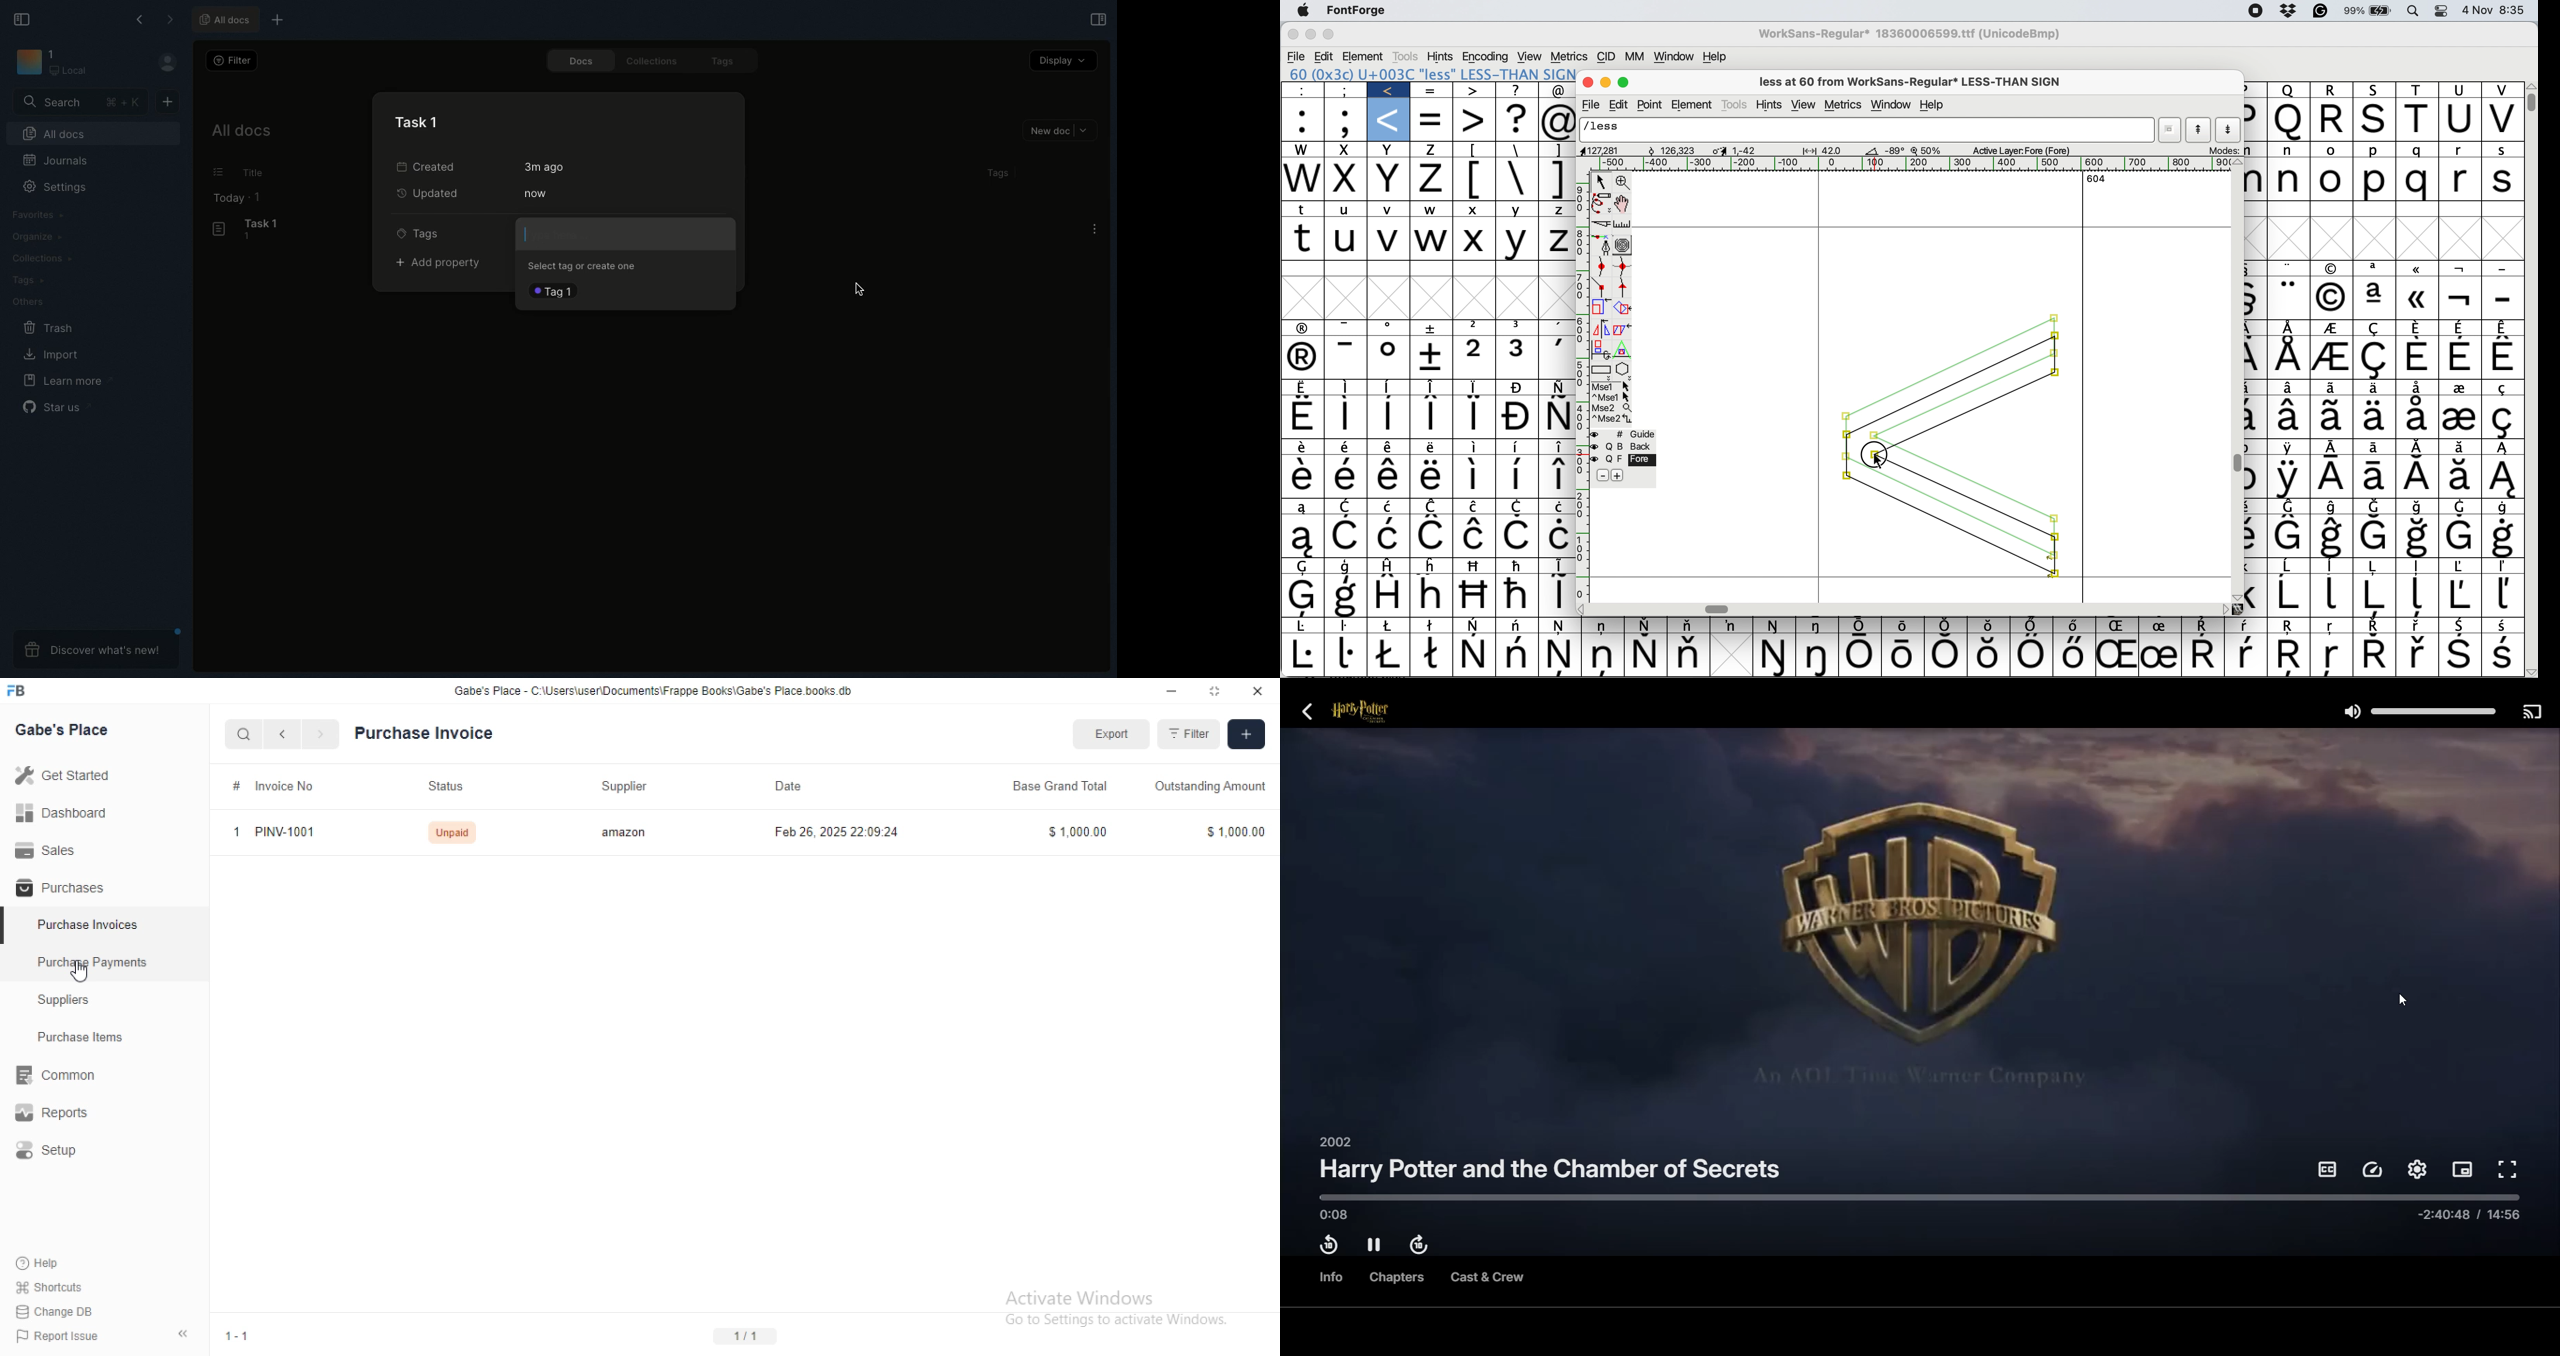 This screenshot has width=2576, height=1372. I want to click on Symbol, so click(2257, 419).